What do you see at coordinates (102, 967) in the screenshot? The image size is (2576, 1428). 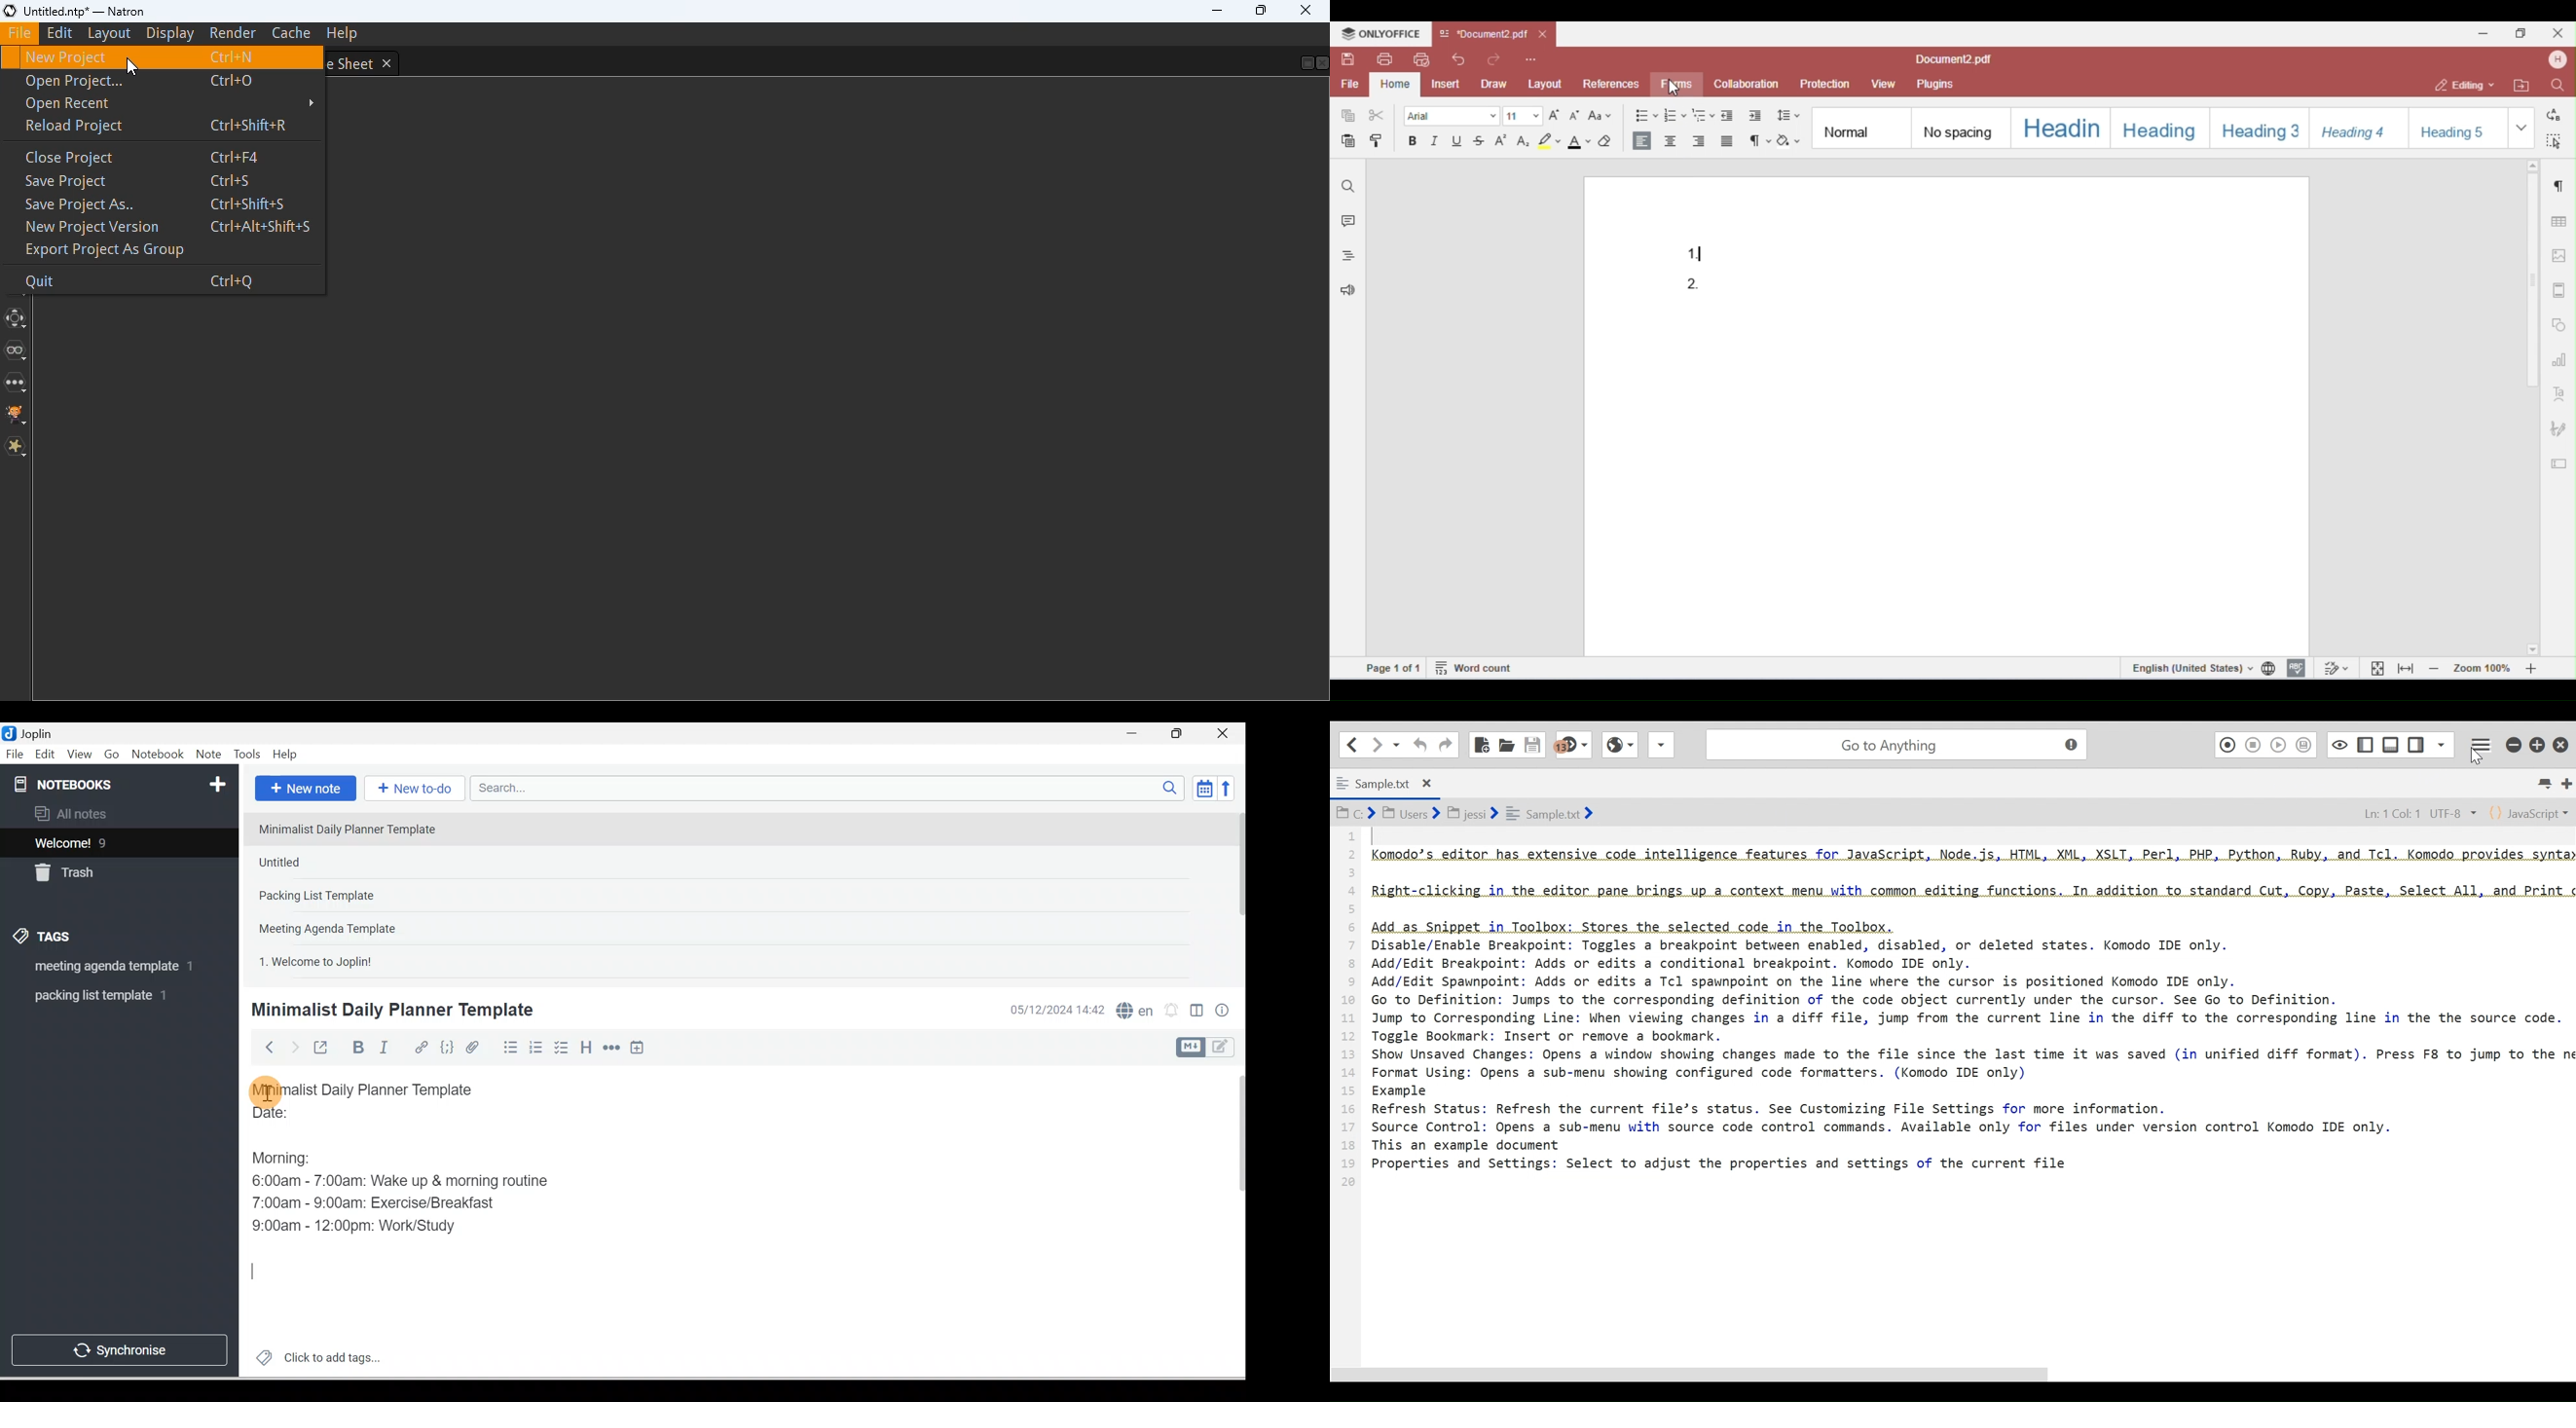 I see `Tag 1` at bounding box center [102, 967].